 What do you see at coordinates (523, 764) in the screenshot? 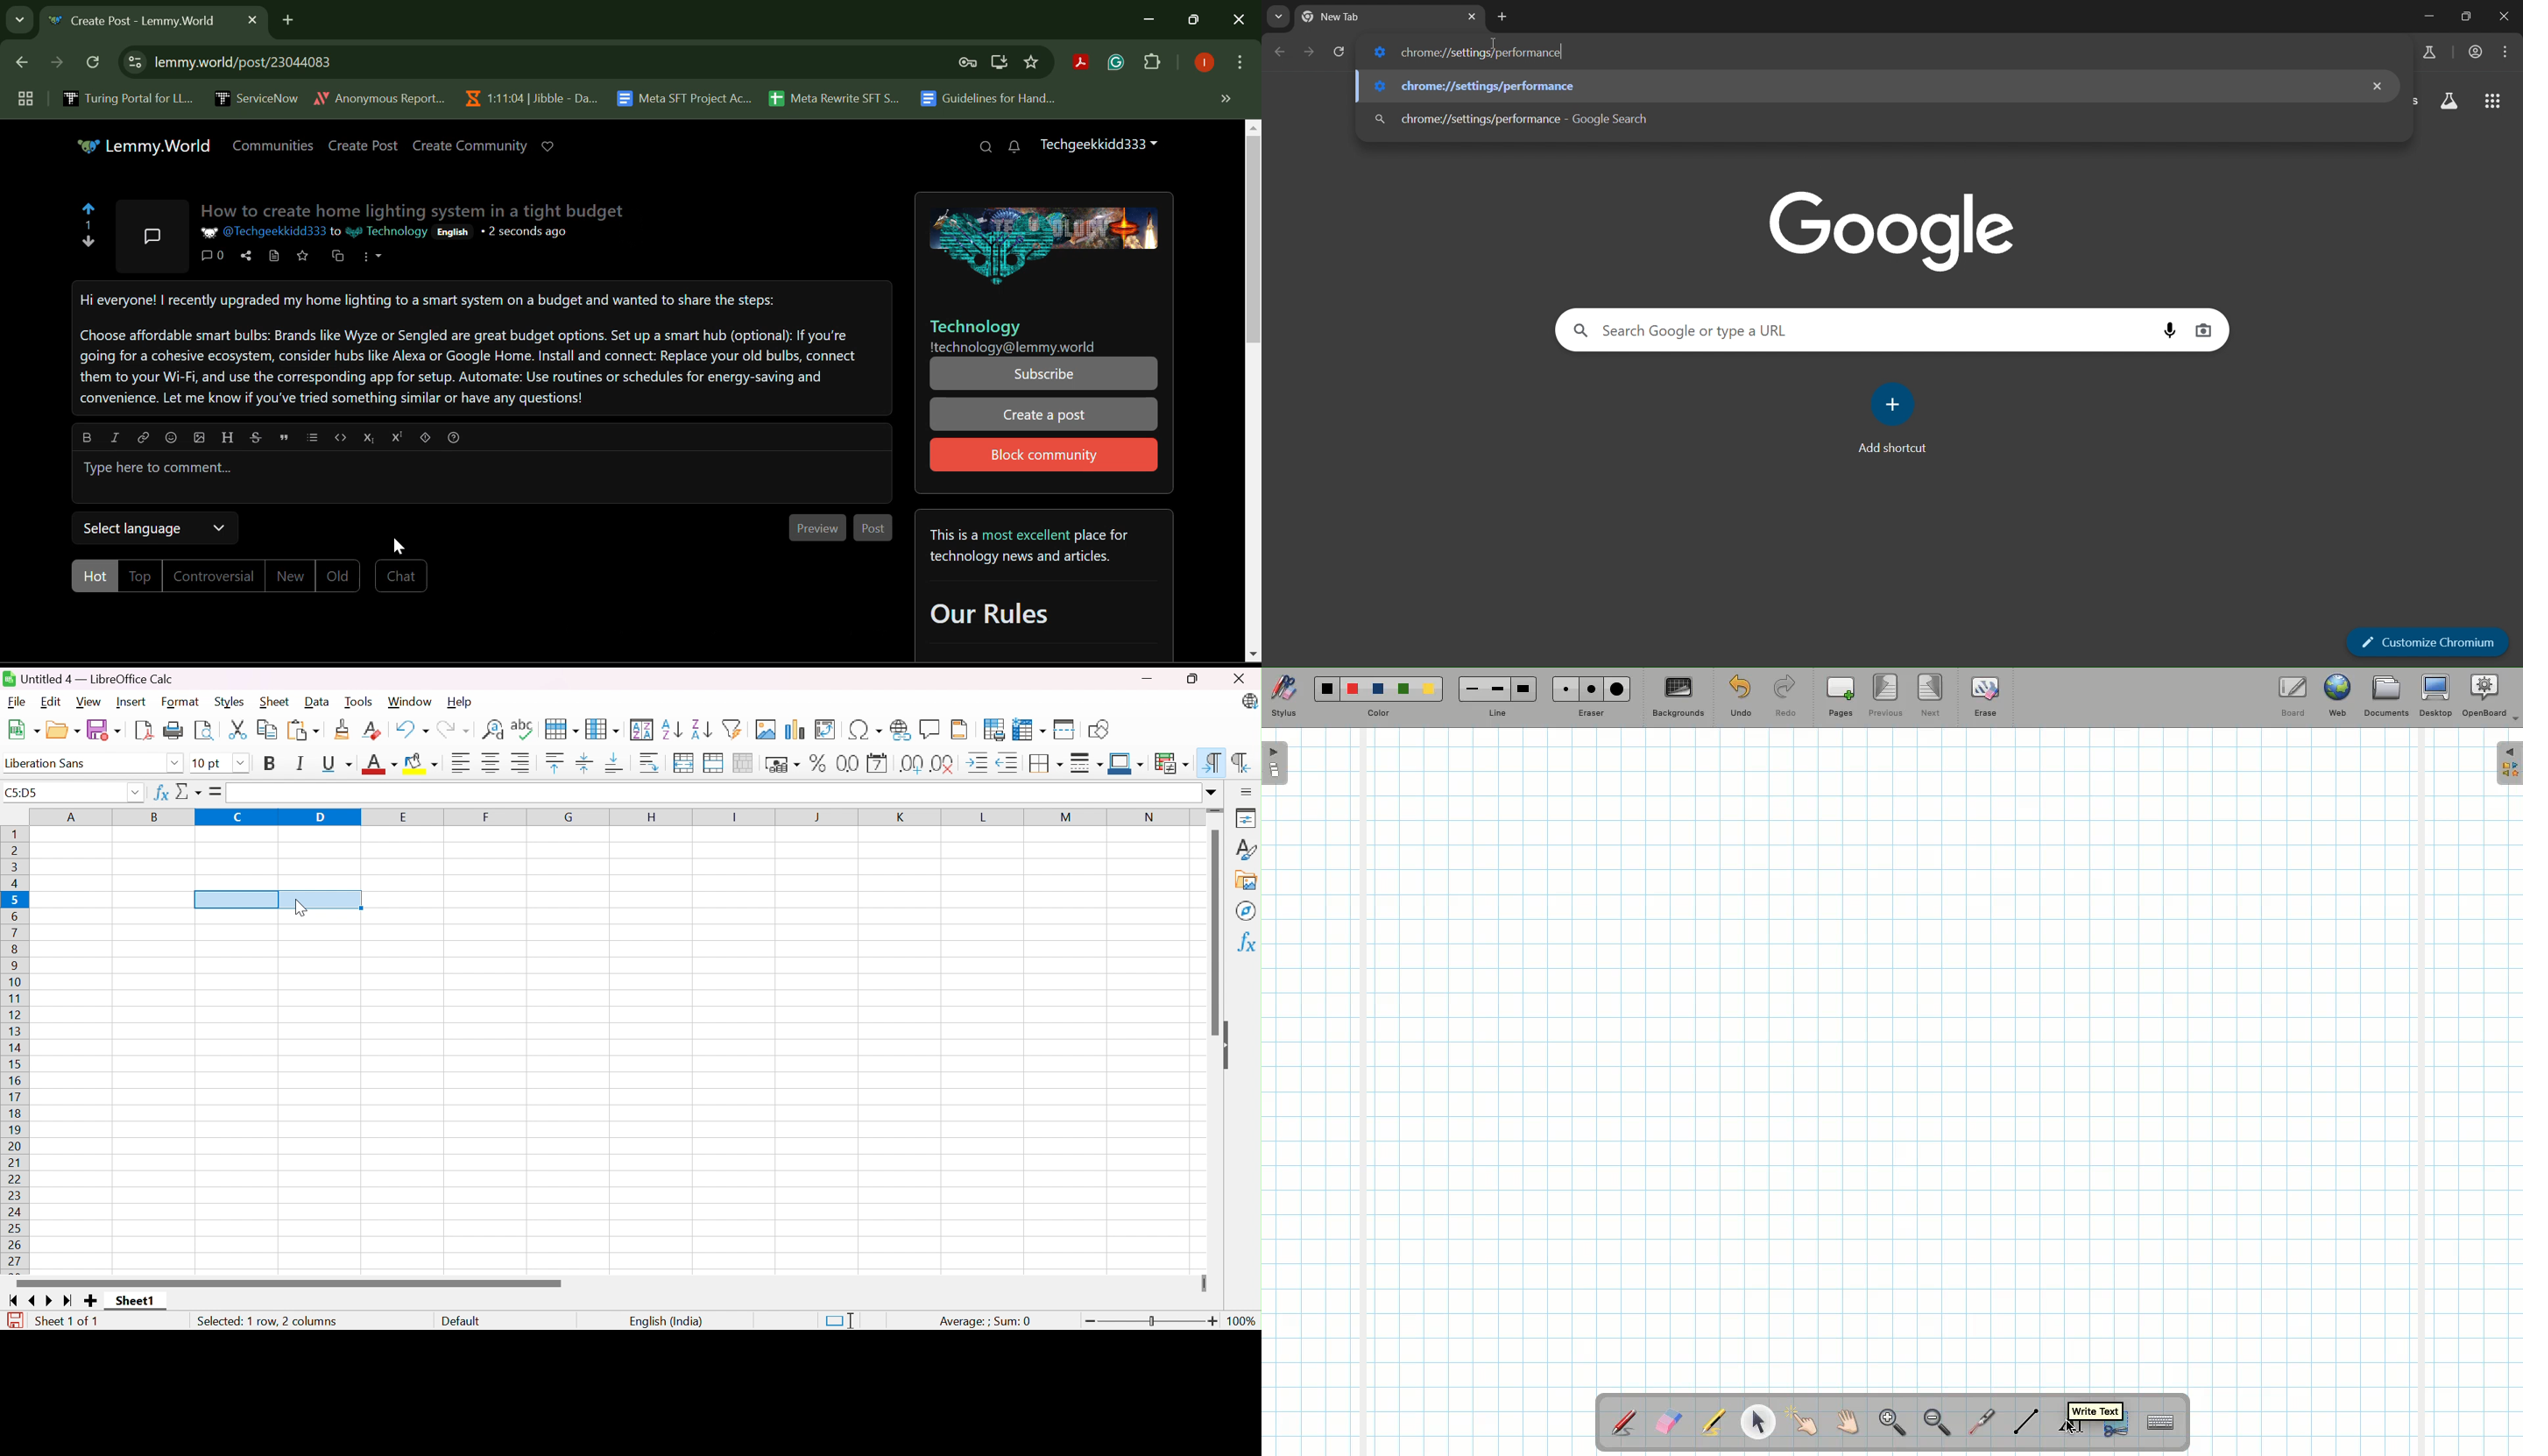
I see `Align Right` at bounding box center [523, 764].